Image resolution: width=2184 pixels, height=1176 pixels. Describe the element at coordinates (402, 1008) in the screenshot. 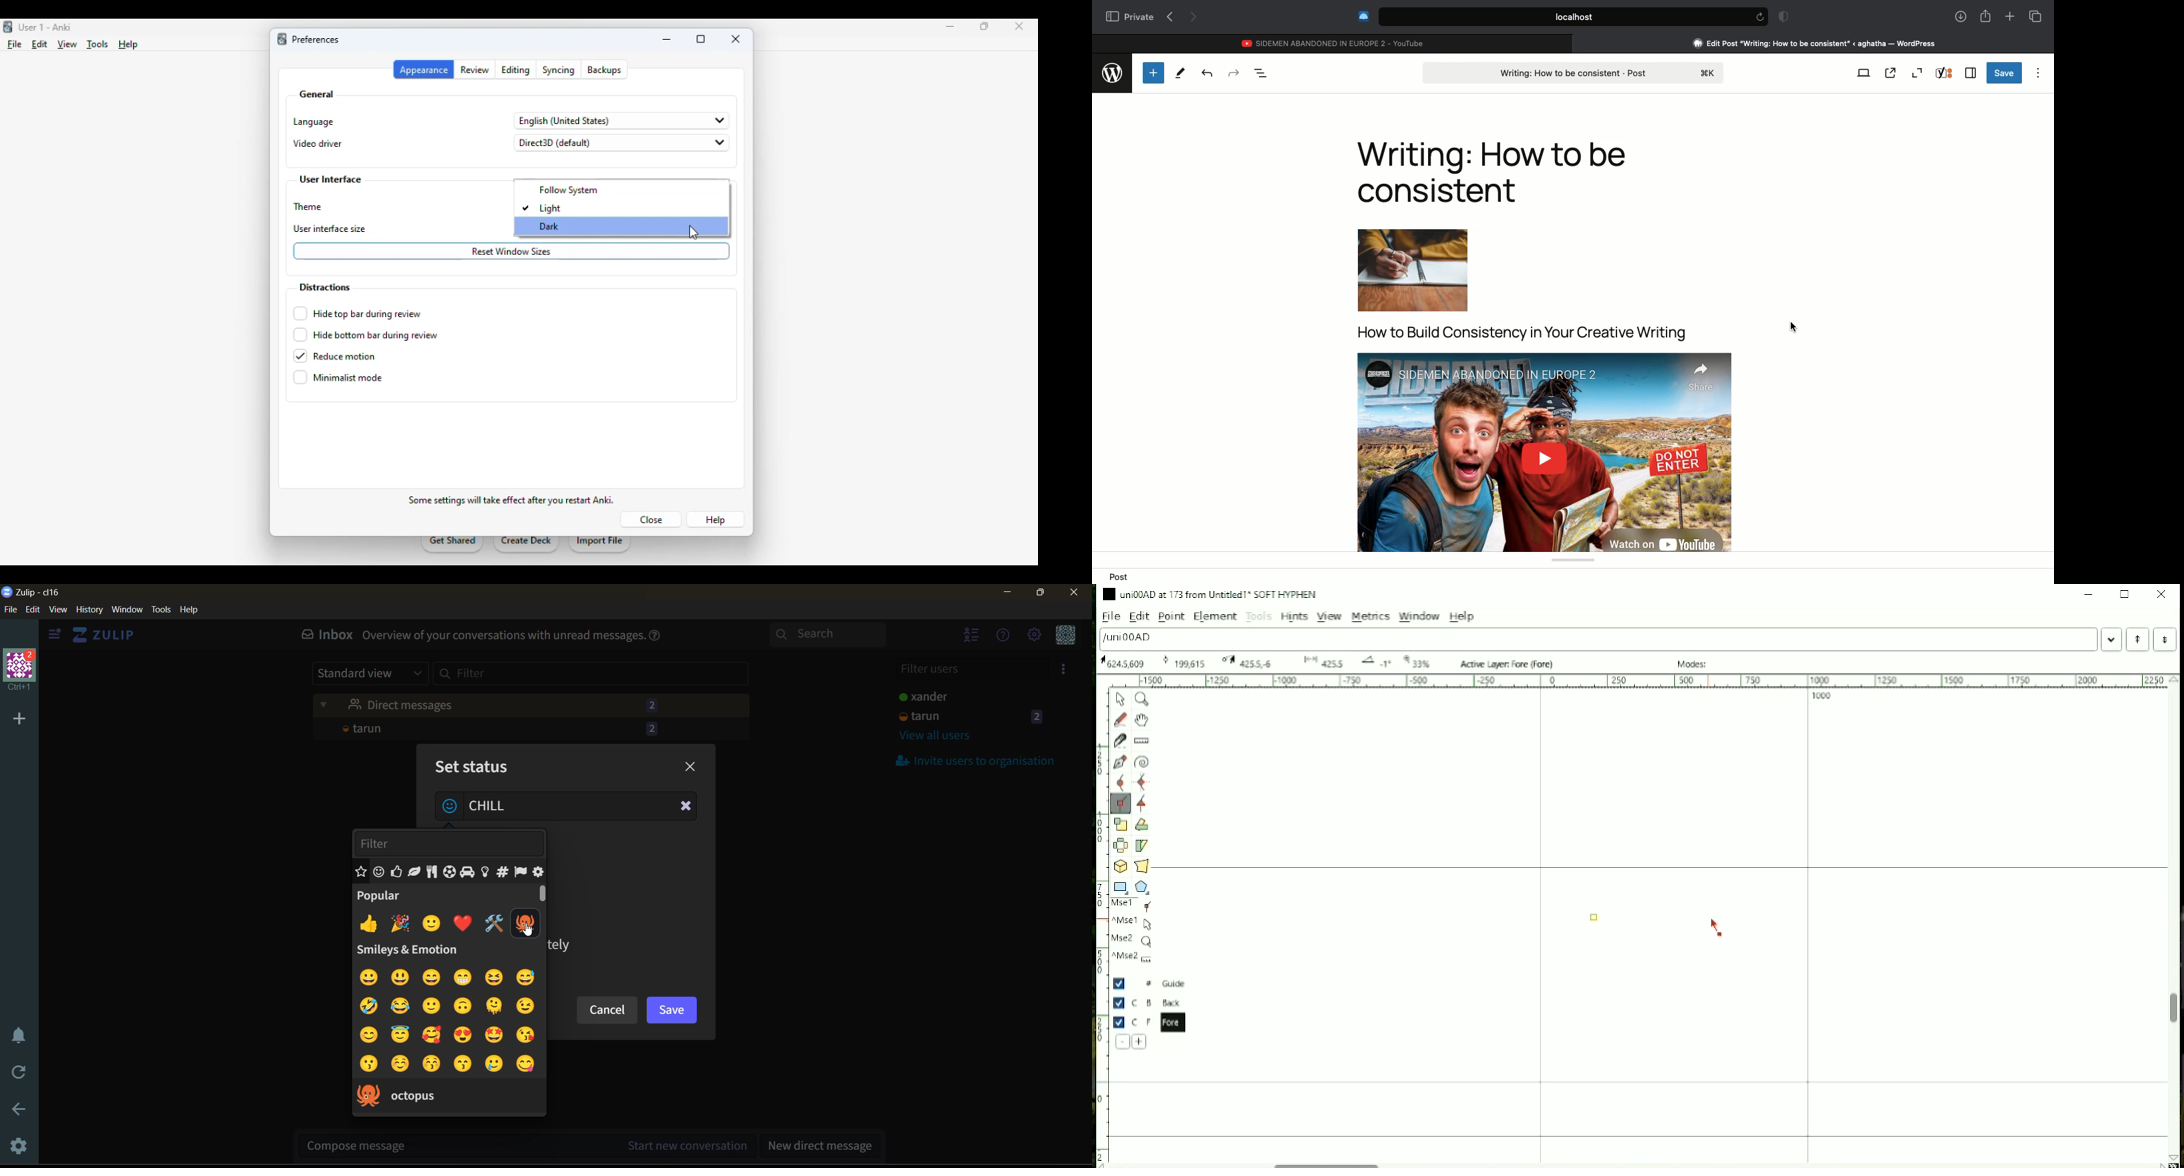

I see `emoji` at that location.